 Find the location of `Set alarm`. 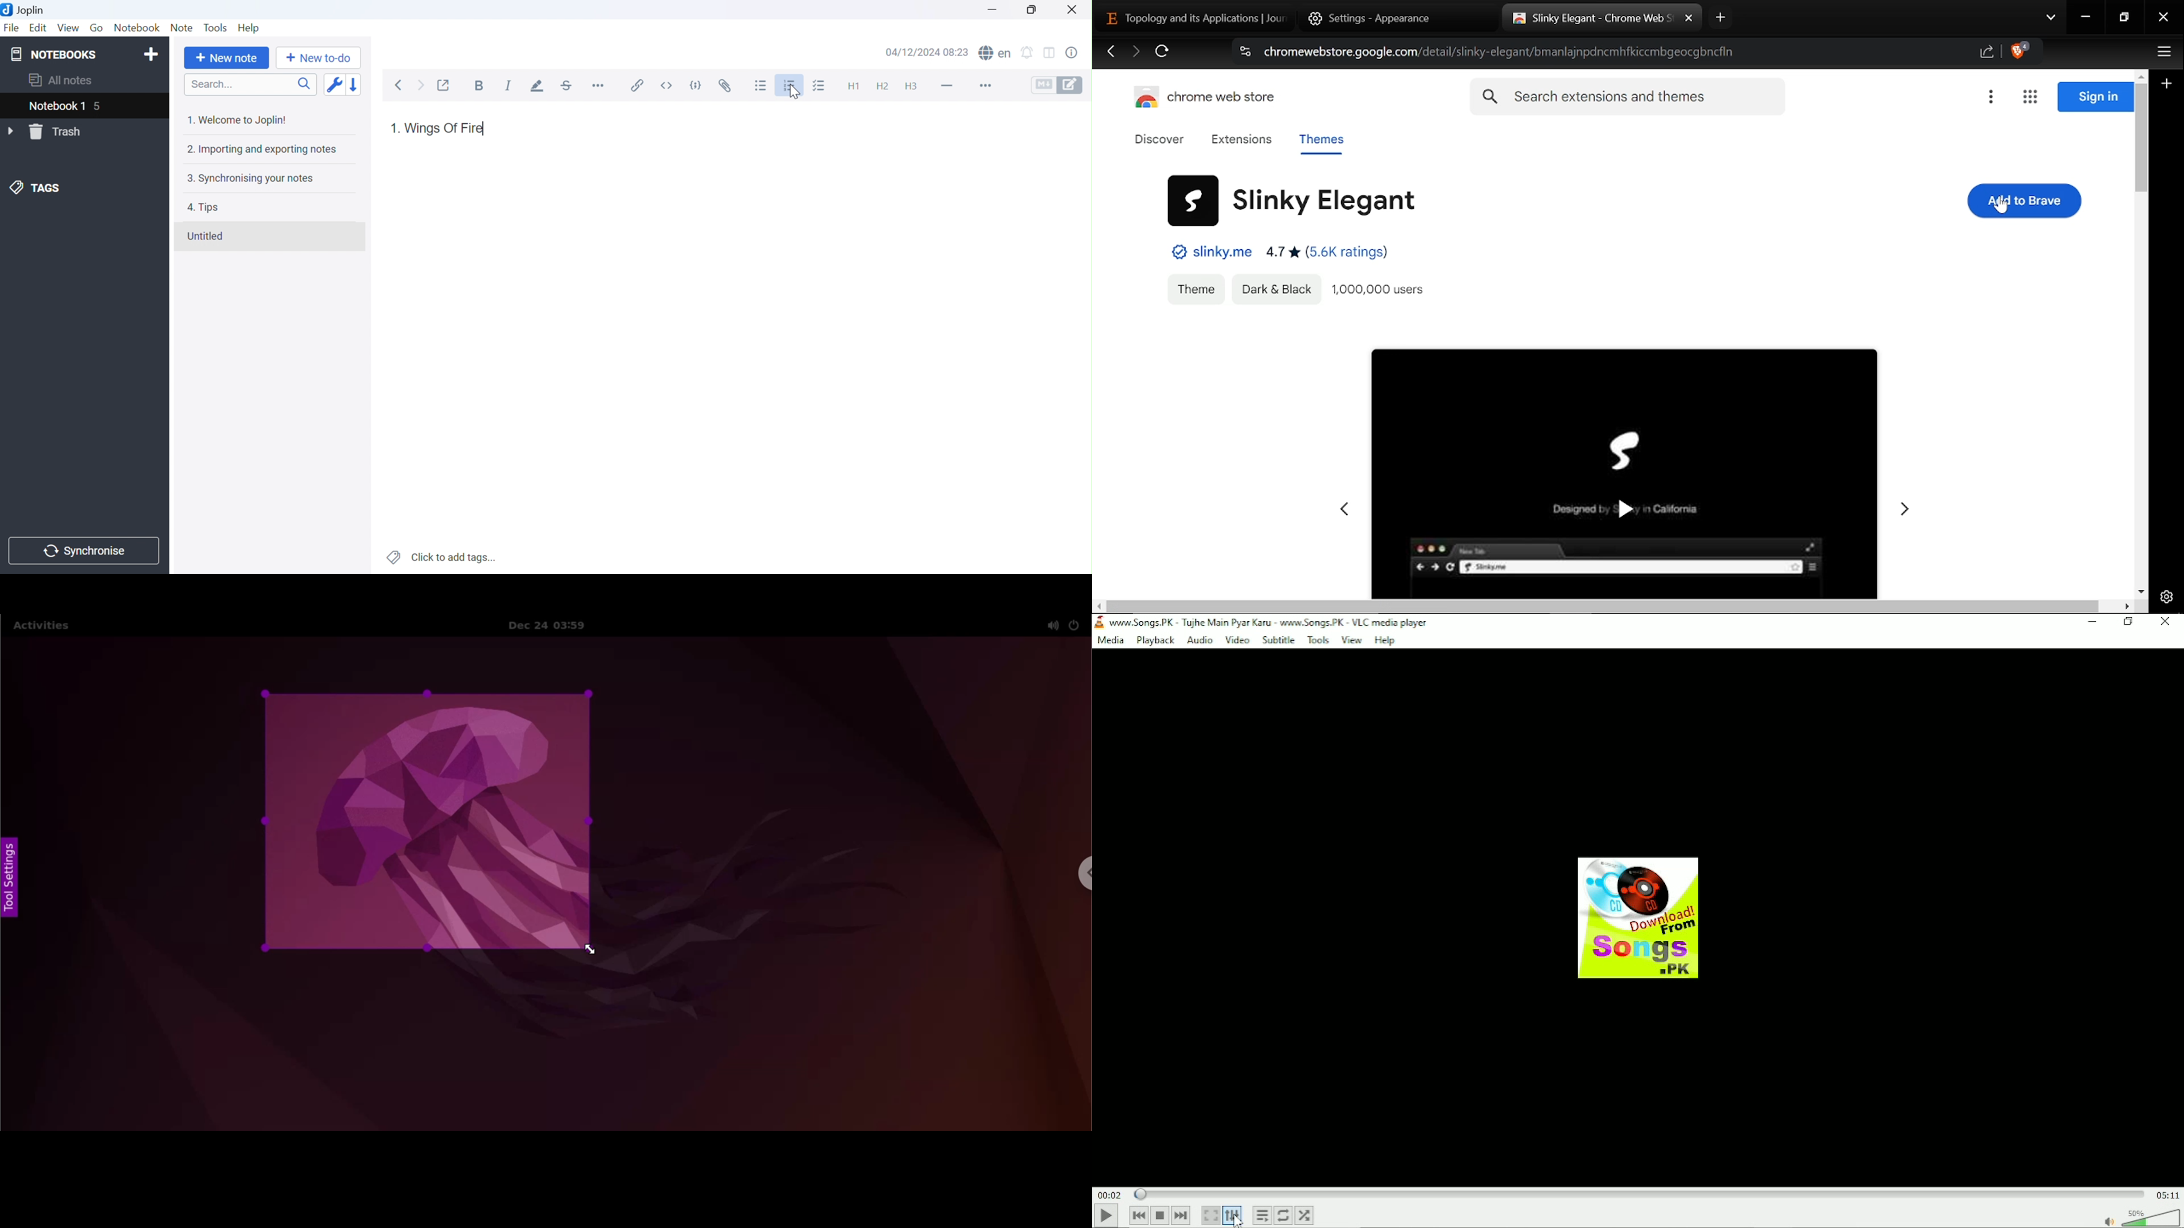

Set alarm is located at coordinates (1031, 51).